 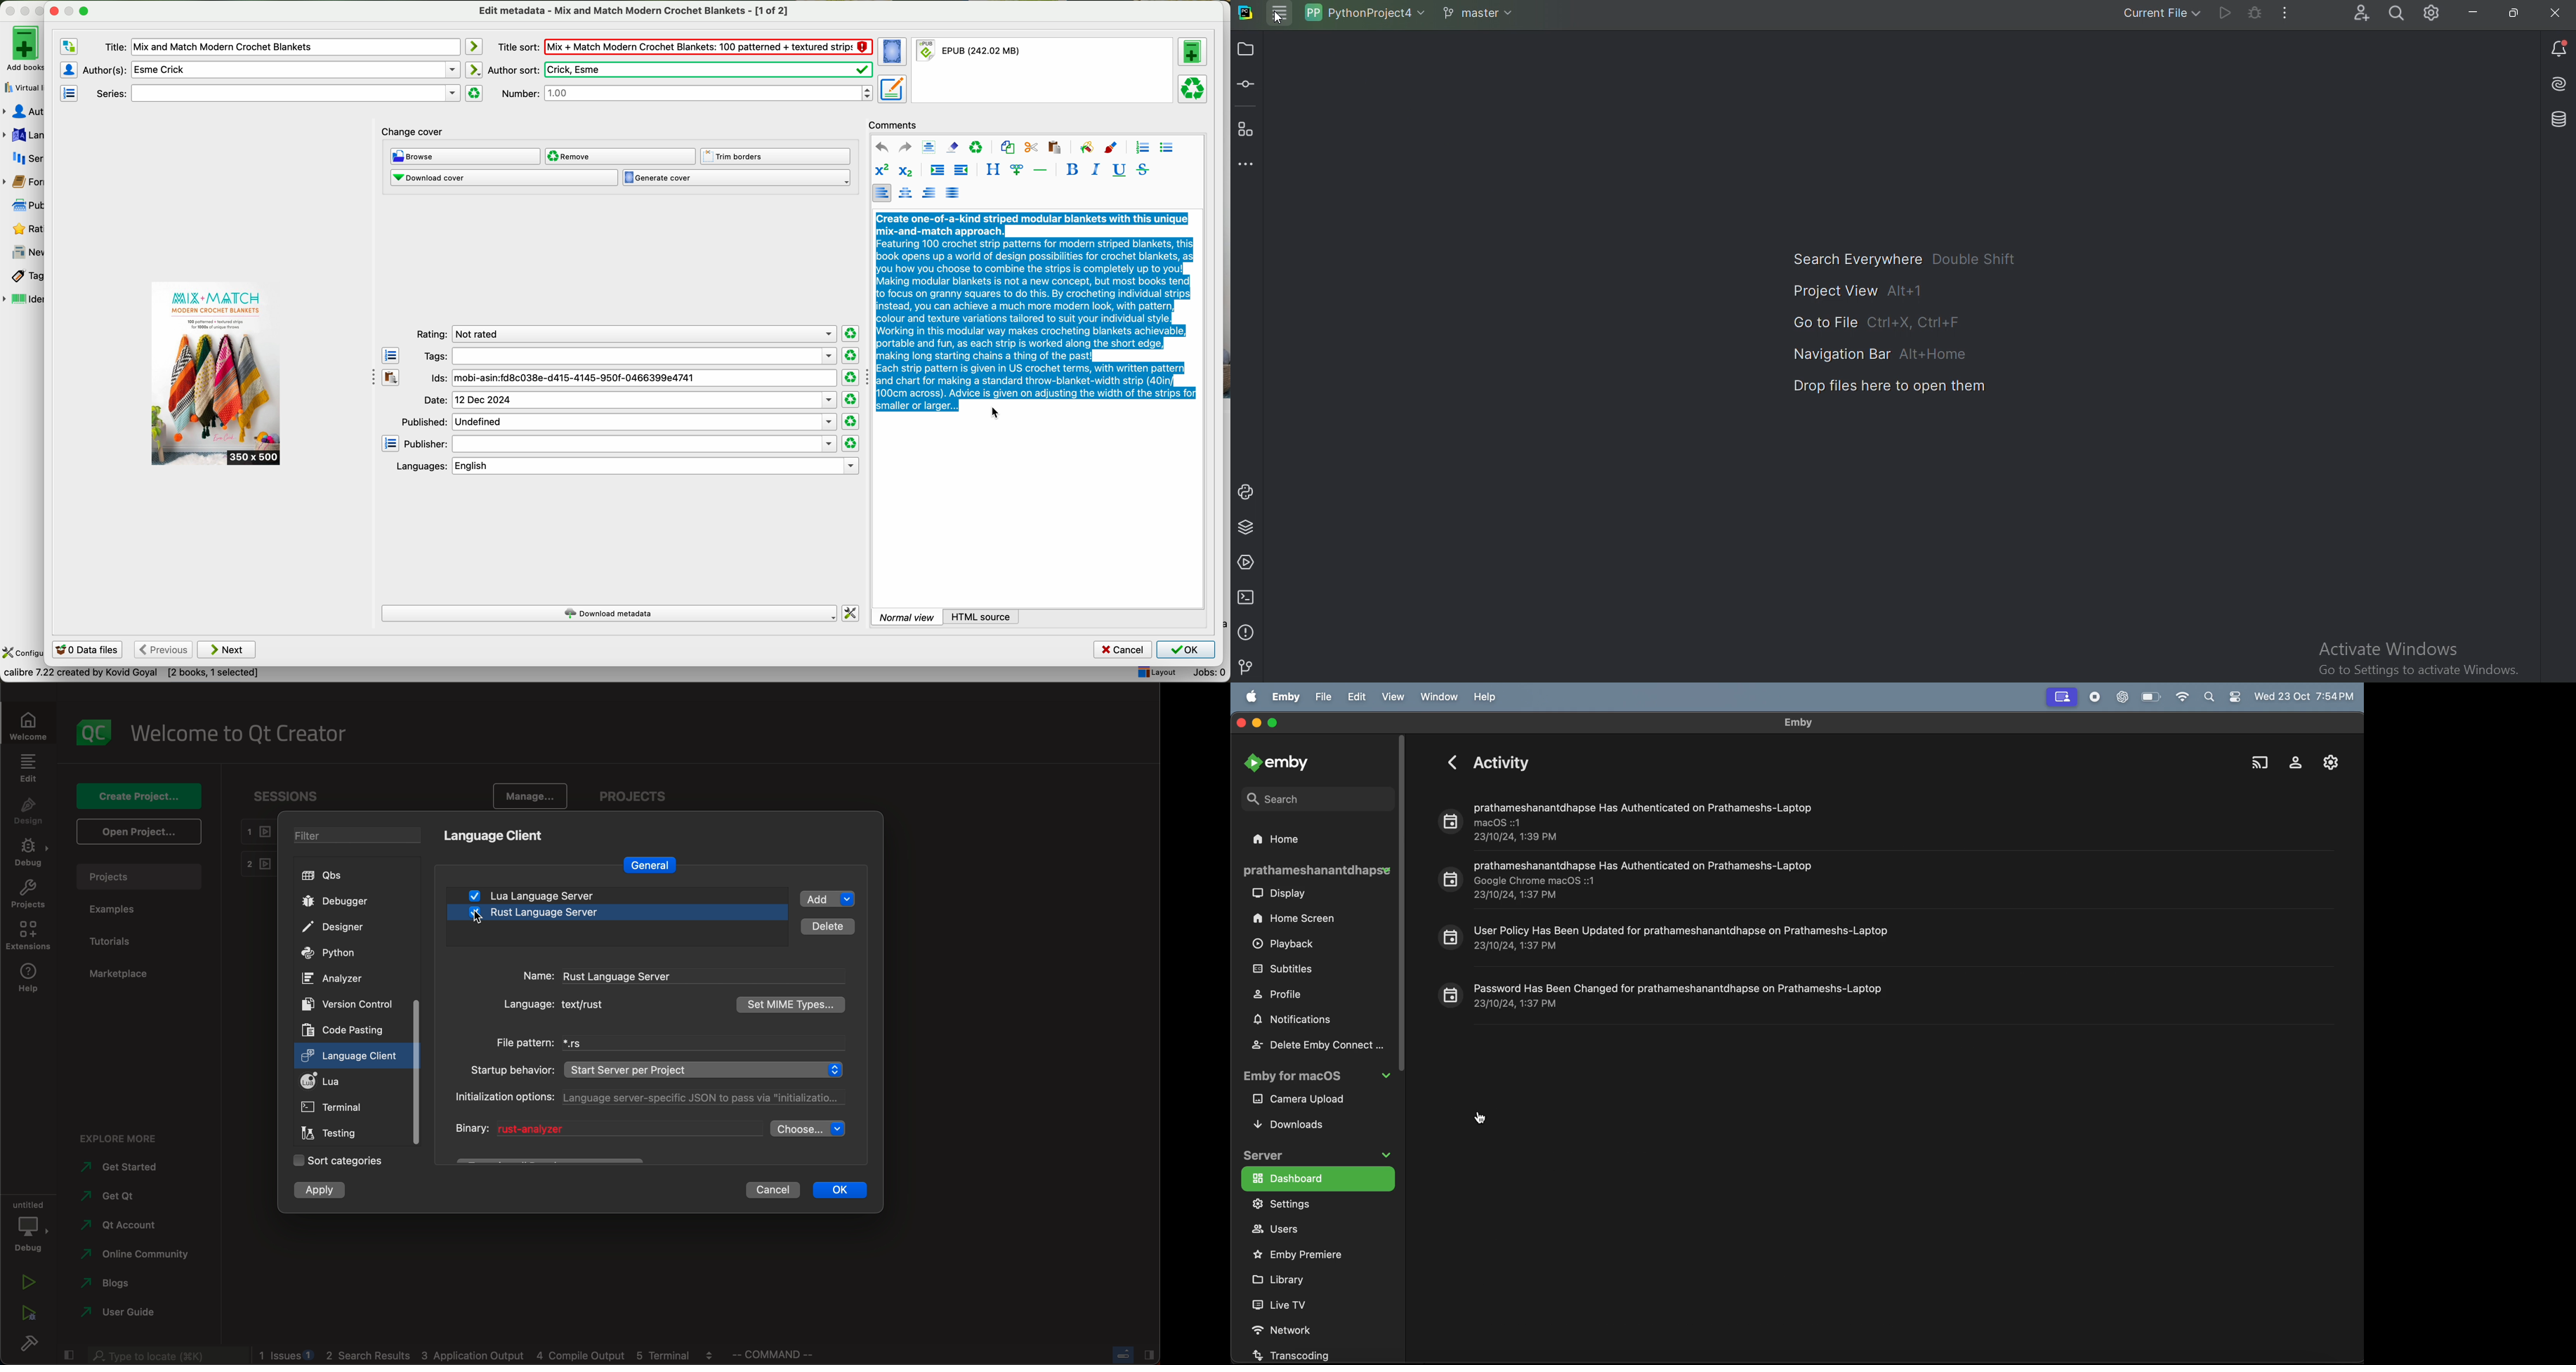 What do you see at coordinates (68, 1356) in the screenshot?
I see `close slide bar` at bounding box center [68, 1356].